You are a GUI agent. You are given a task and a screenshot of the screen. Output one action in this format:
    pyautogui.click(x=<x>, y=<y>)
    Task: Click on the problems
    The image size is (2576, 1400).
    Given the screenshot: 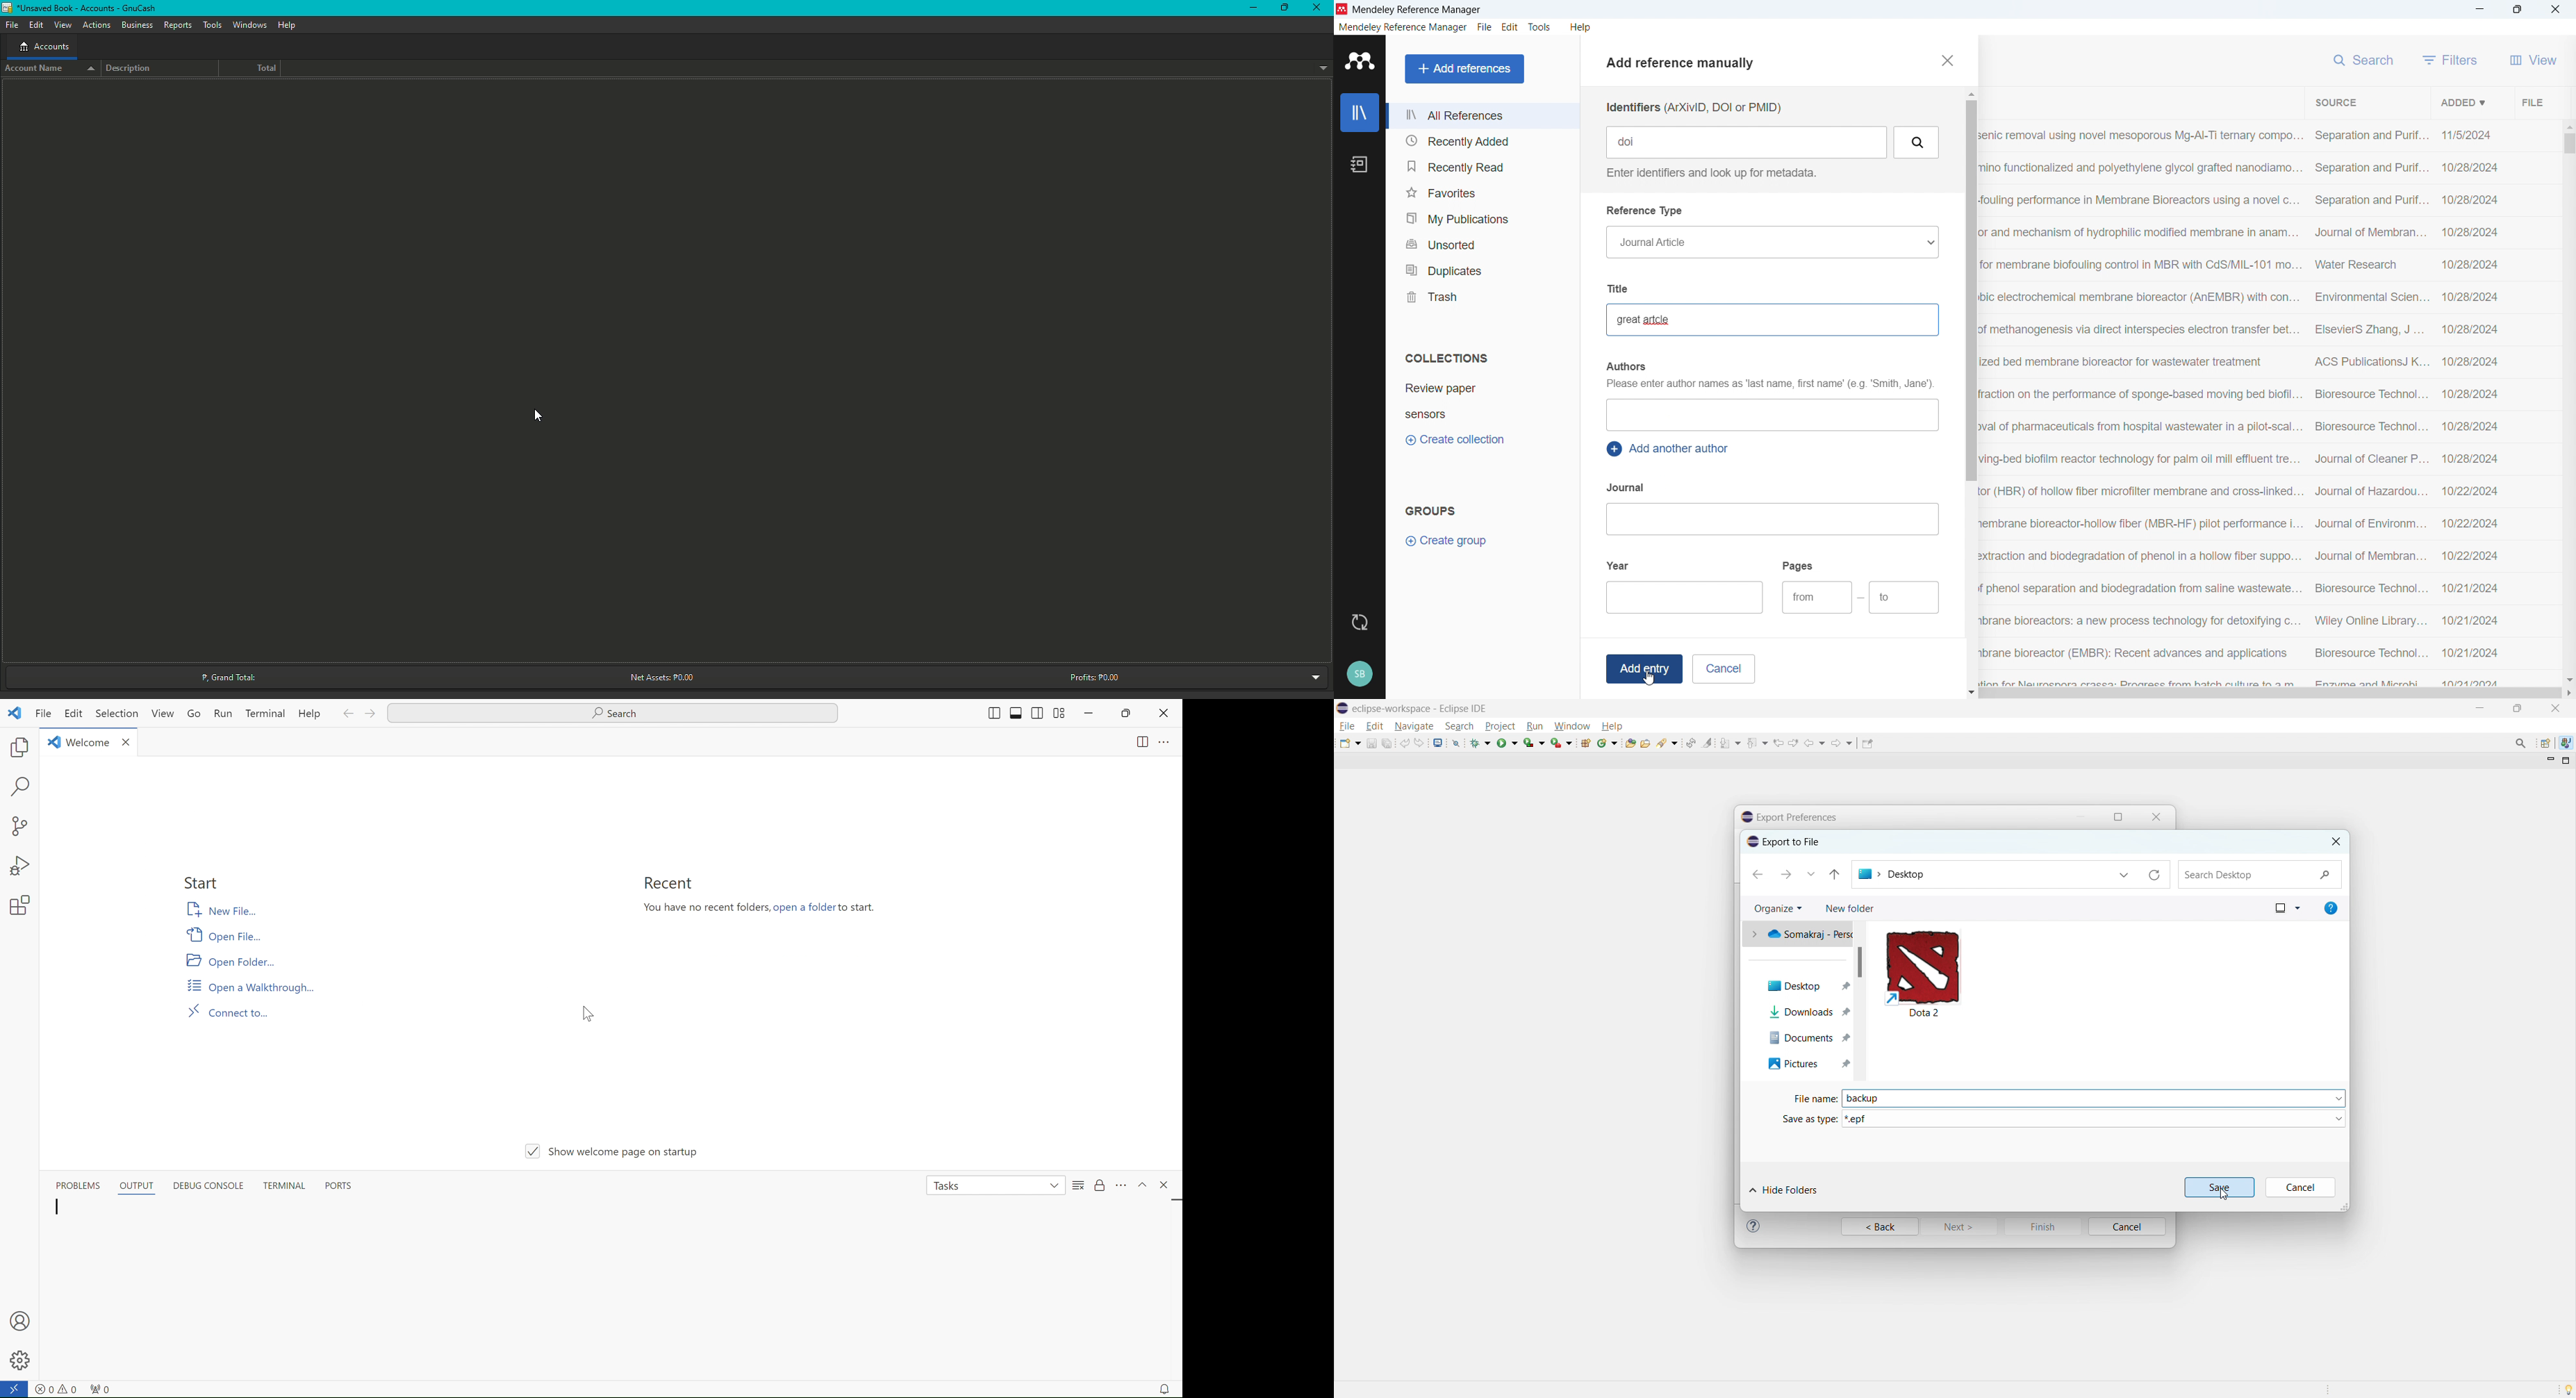 What is the action you would take?
    pyautogui.click(x=76, y=1185)
    